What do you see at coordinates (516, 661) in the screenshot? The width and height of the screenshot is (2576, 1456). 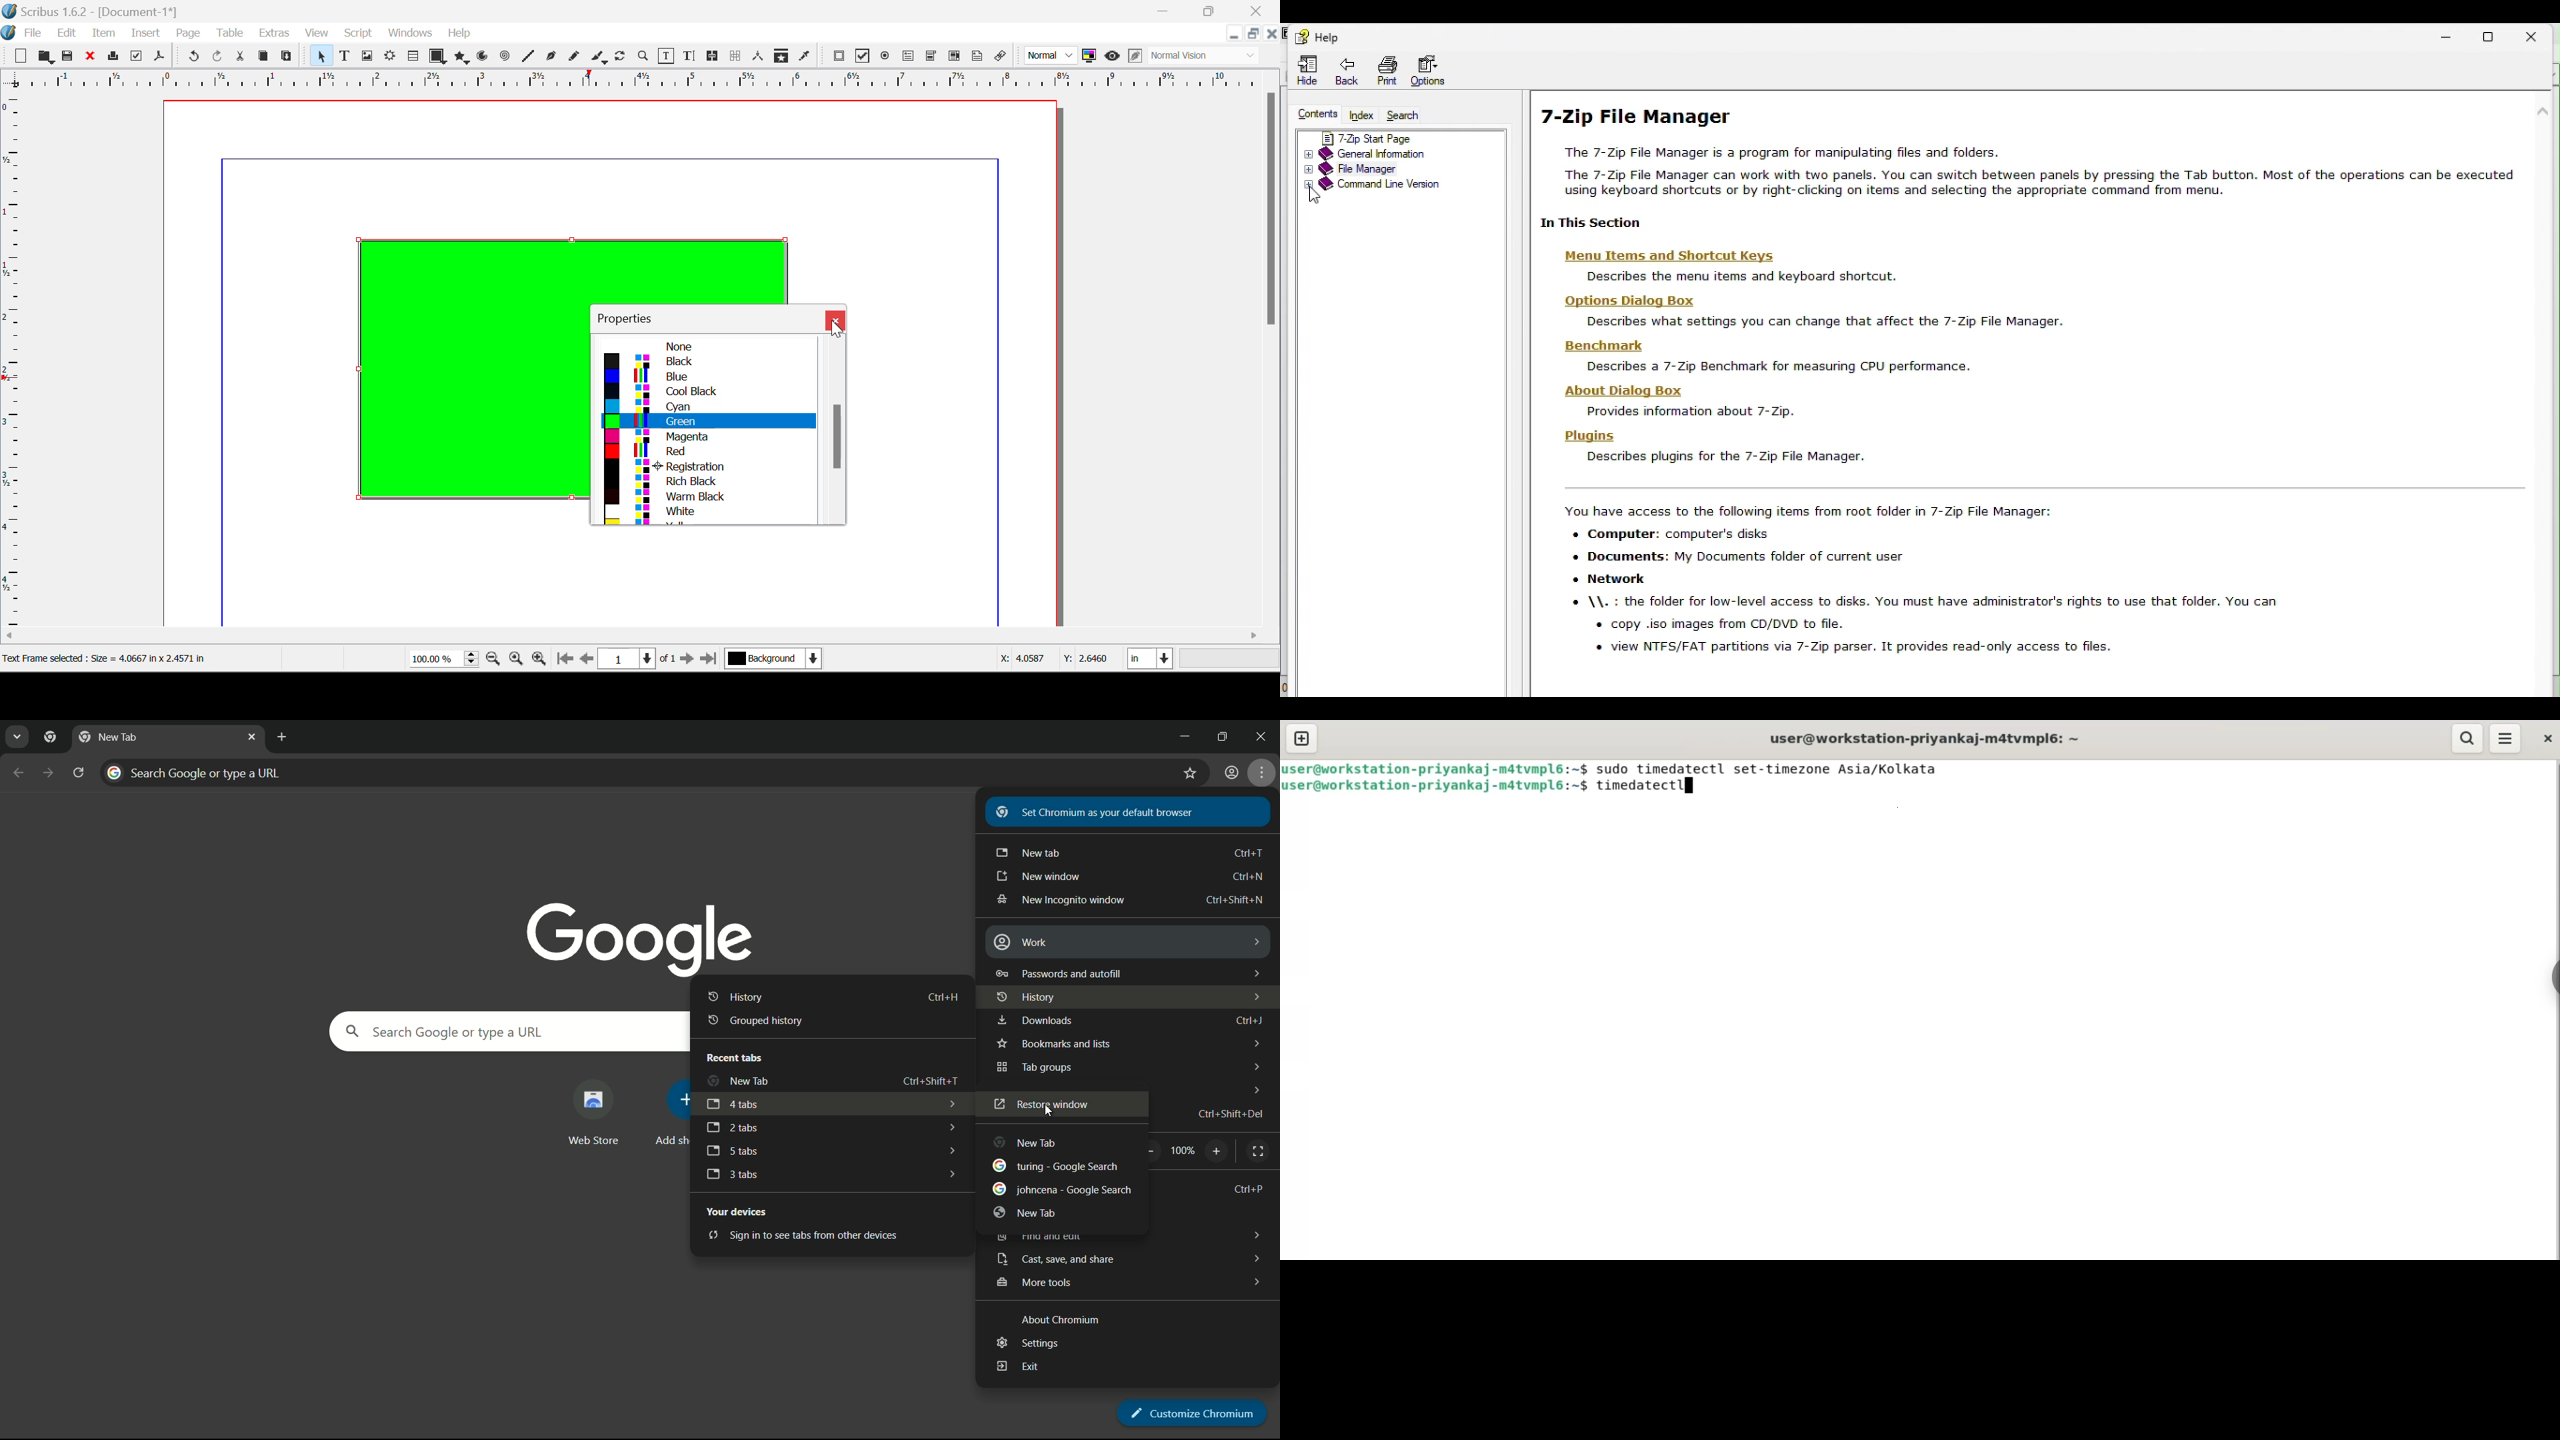 I see `Zoom to 100%` at bounding box center [516, 661].